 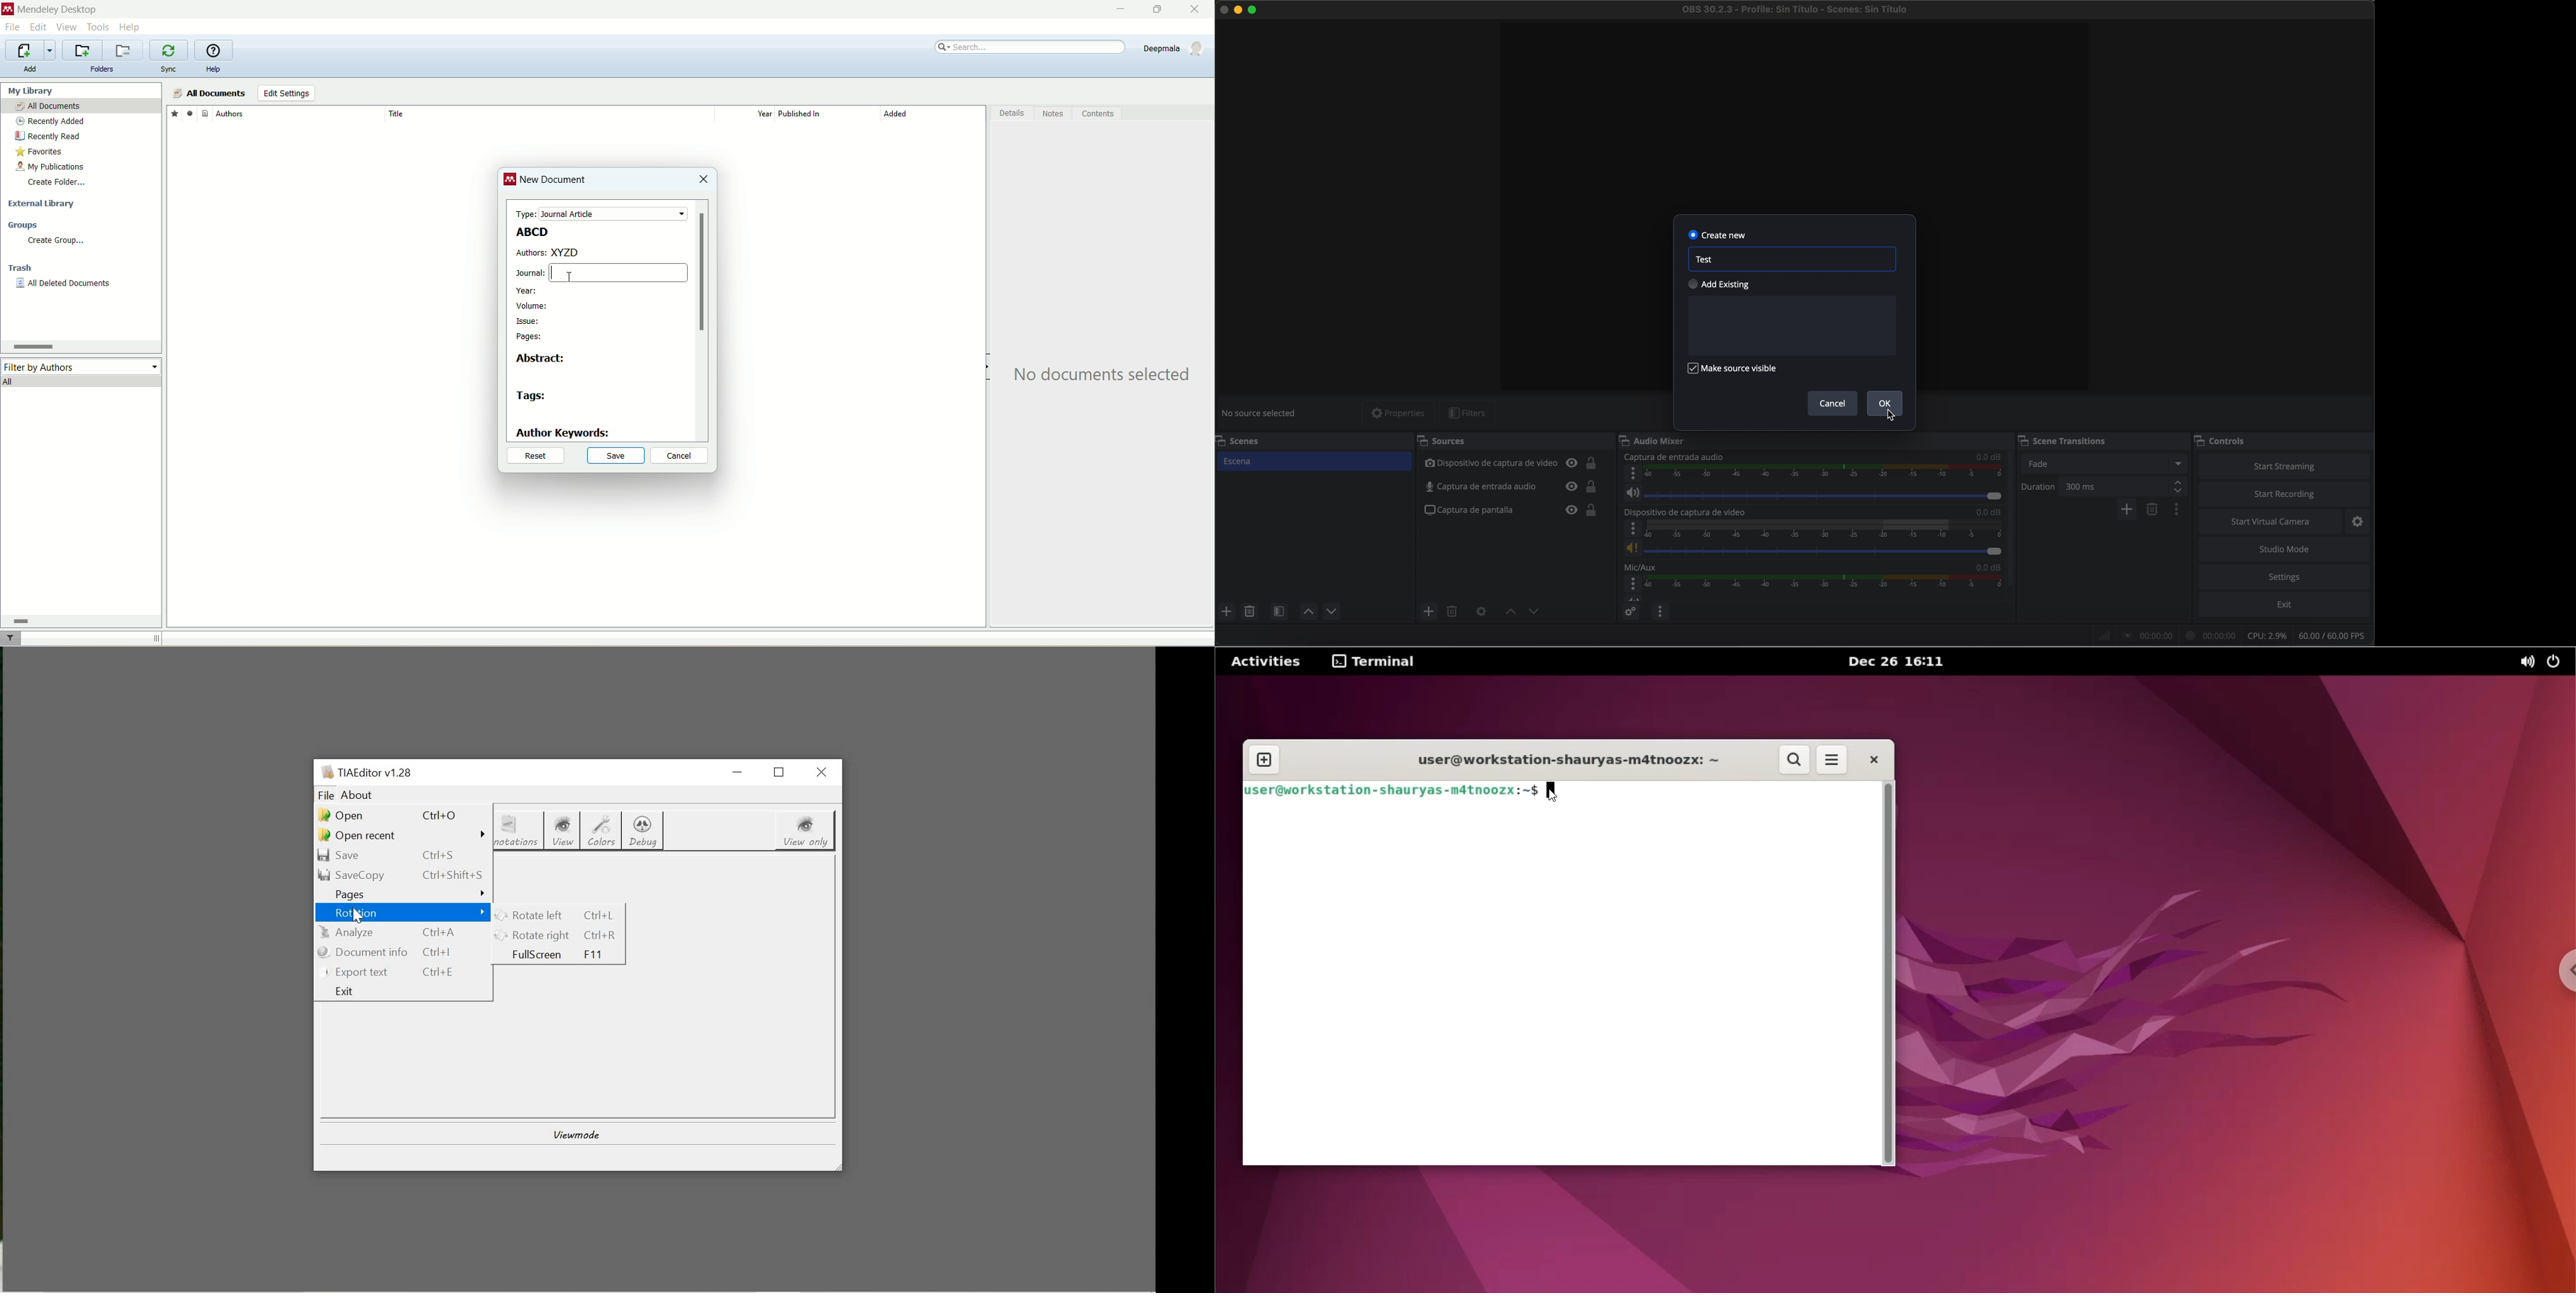 What do you see at coordinates (99, 26) in the screenshot?
I see `tools` at bounding box center [99, 26].